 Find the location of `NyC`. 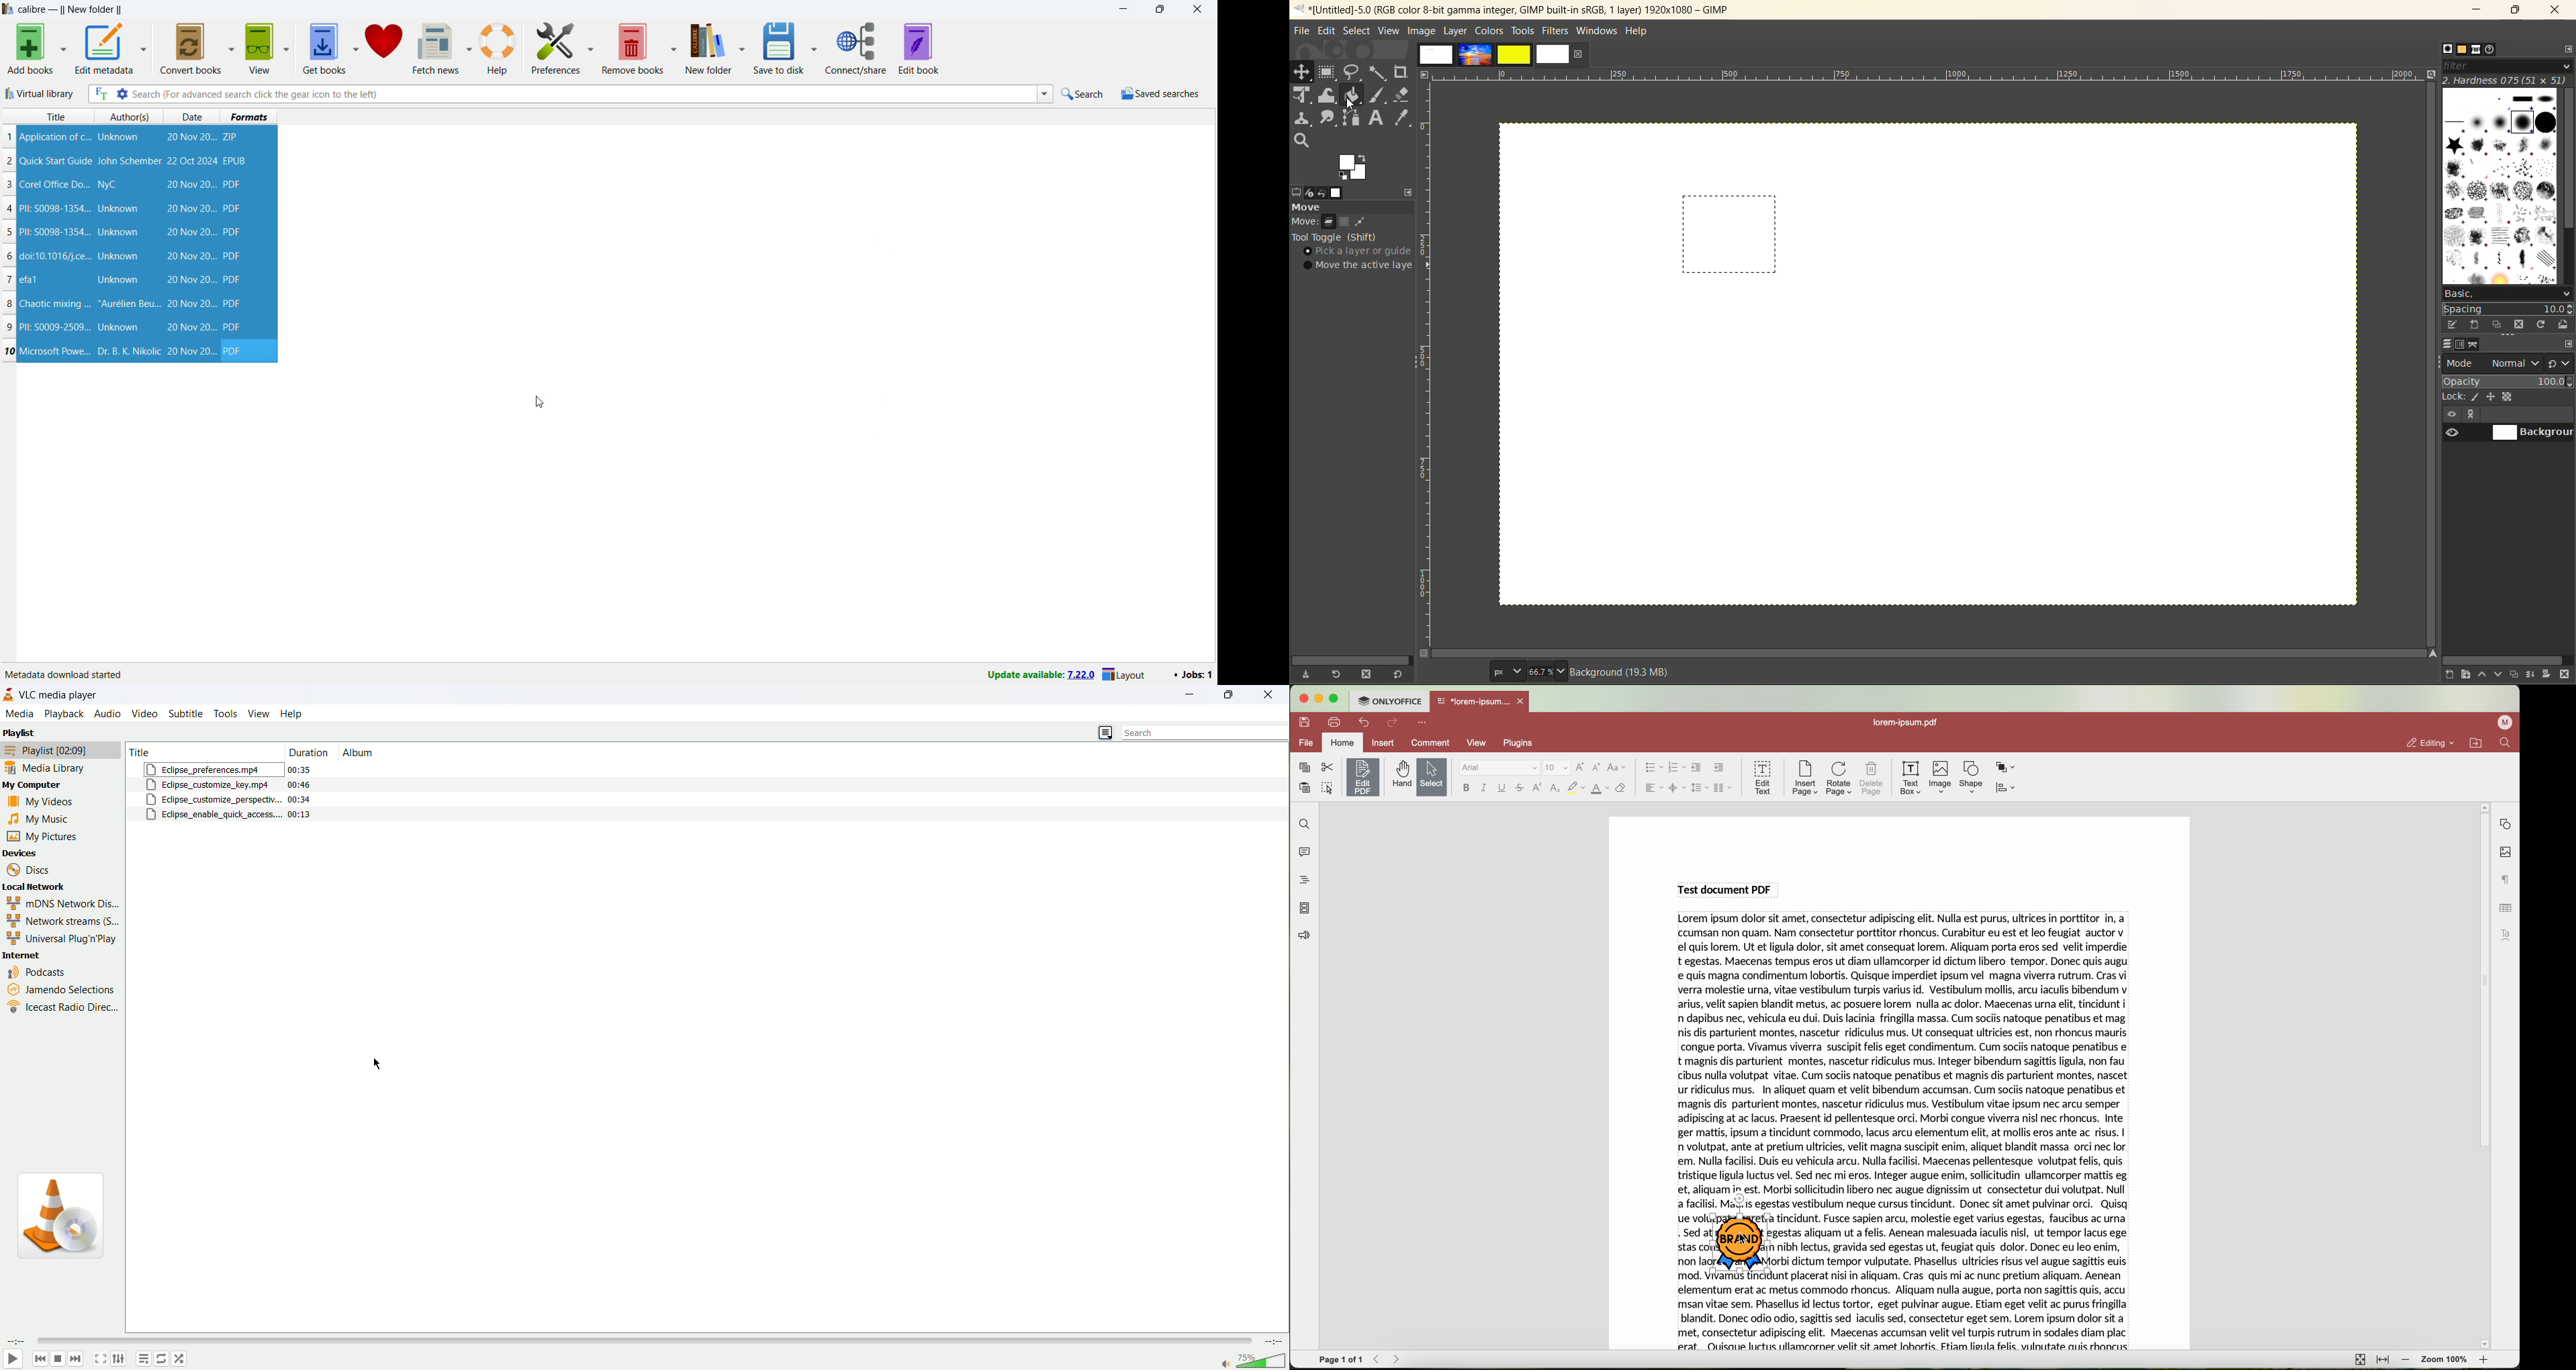

NyC is located at coordinates (107, 185).